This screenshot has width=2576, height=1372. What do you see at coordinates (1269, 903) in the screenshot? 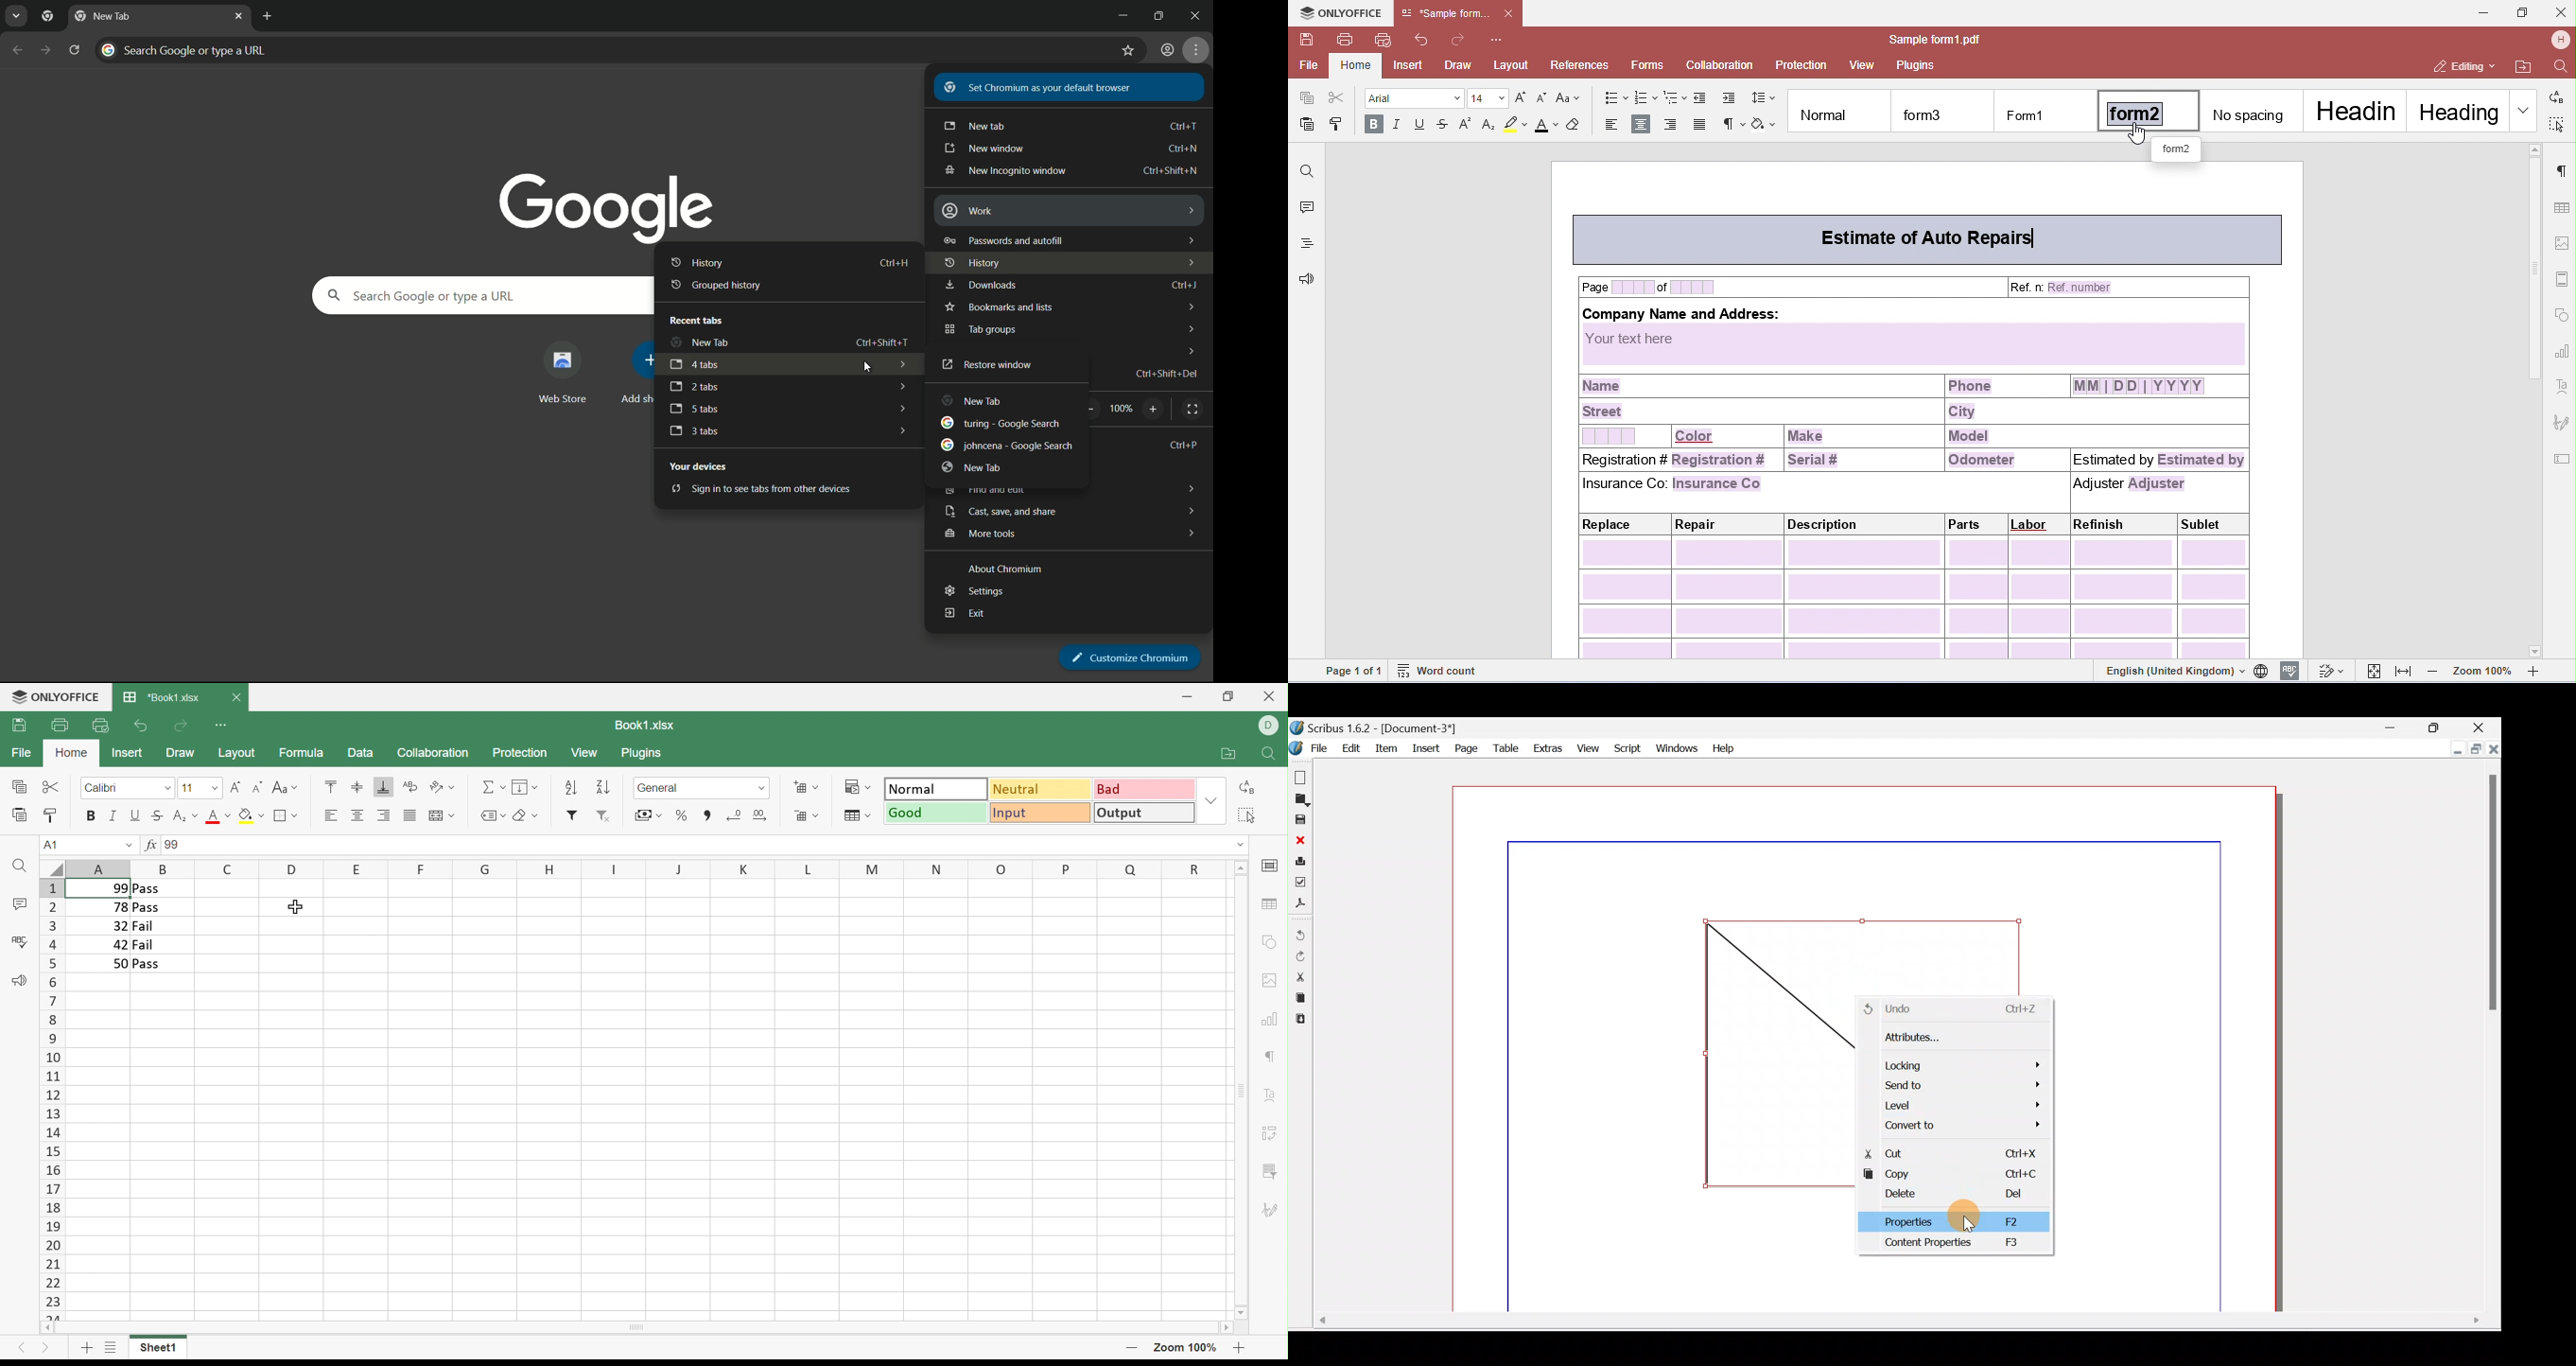
I see `Table settings` at bounding box center [1269, 903].